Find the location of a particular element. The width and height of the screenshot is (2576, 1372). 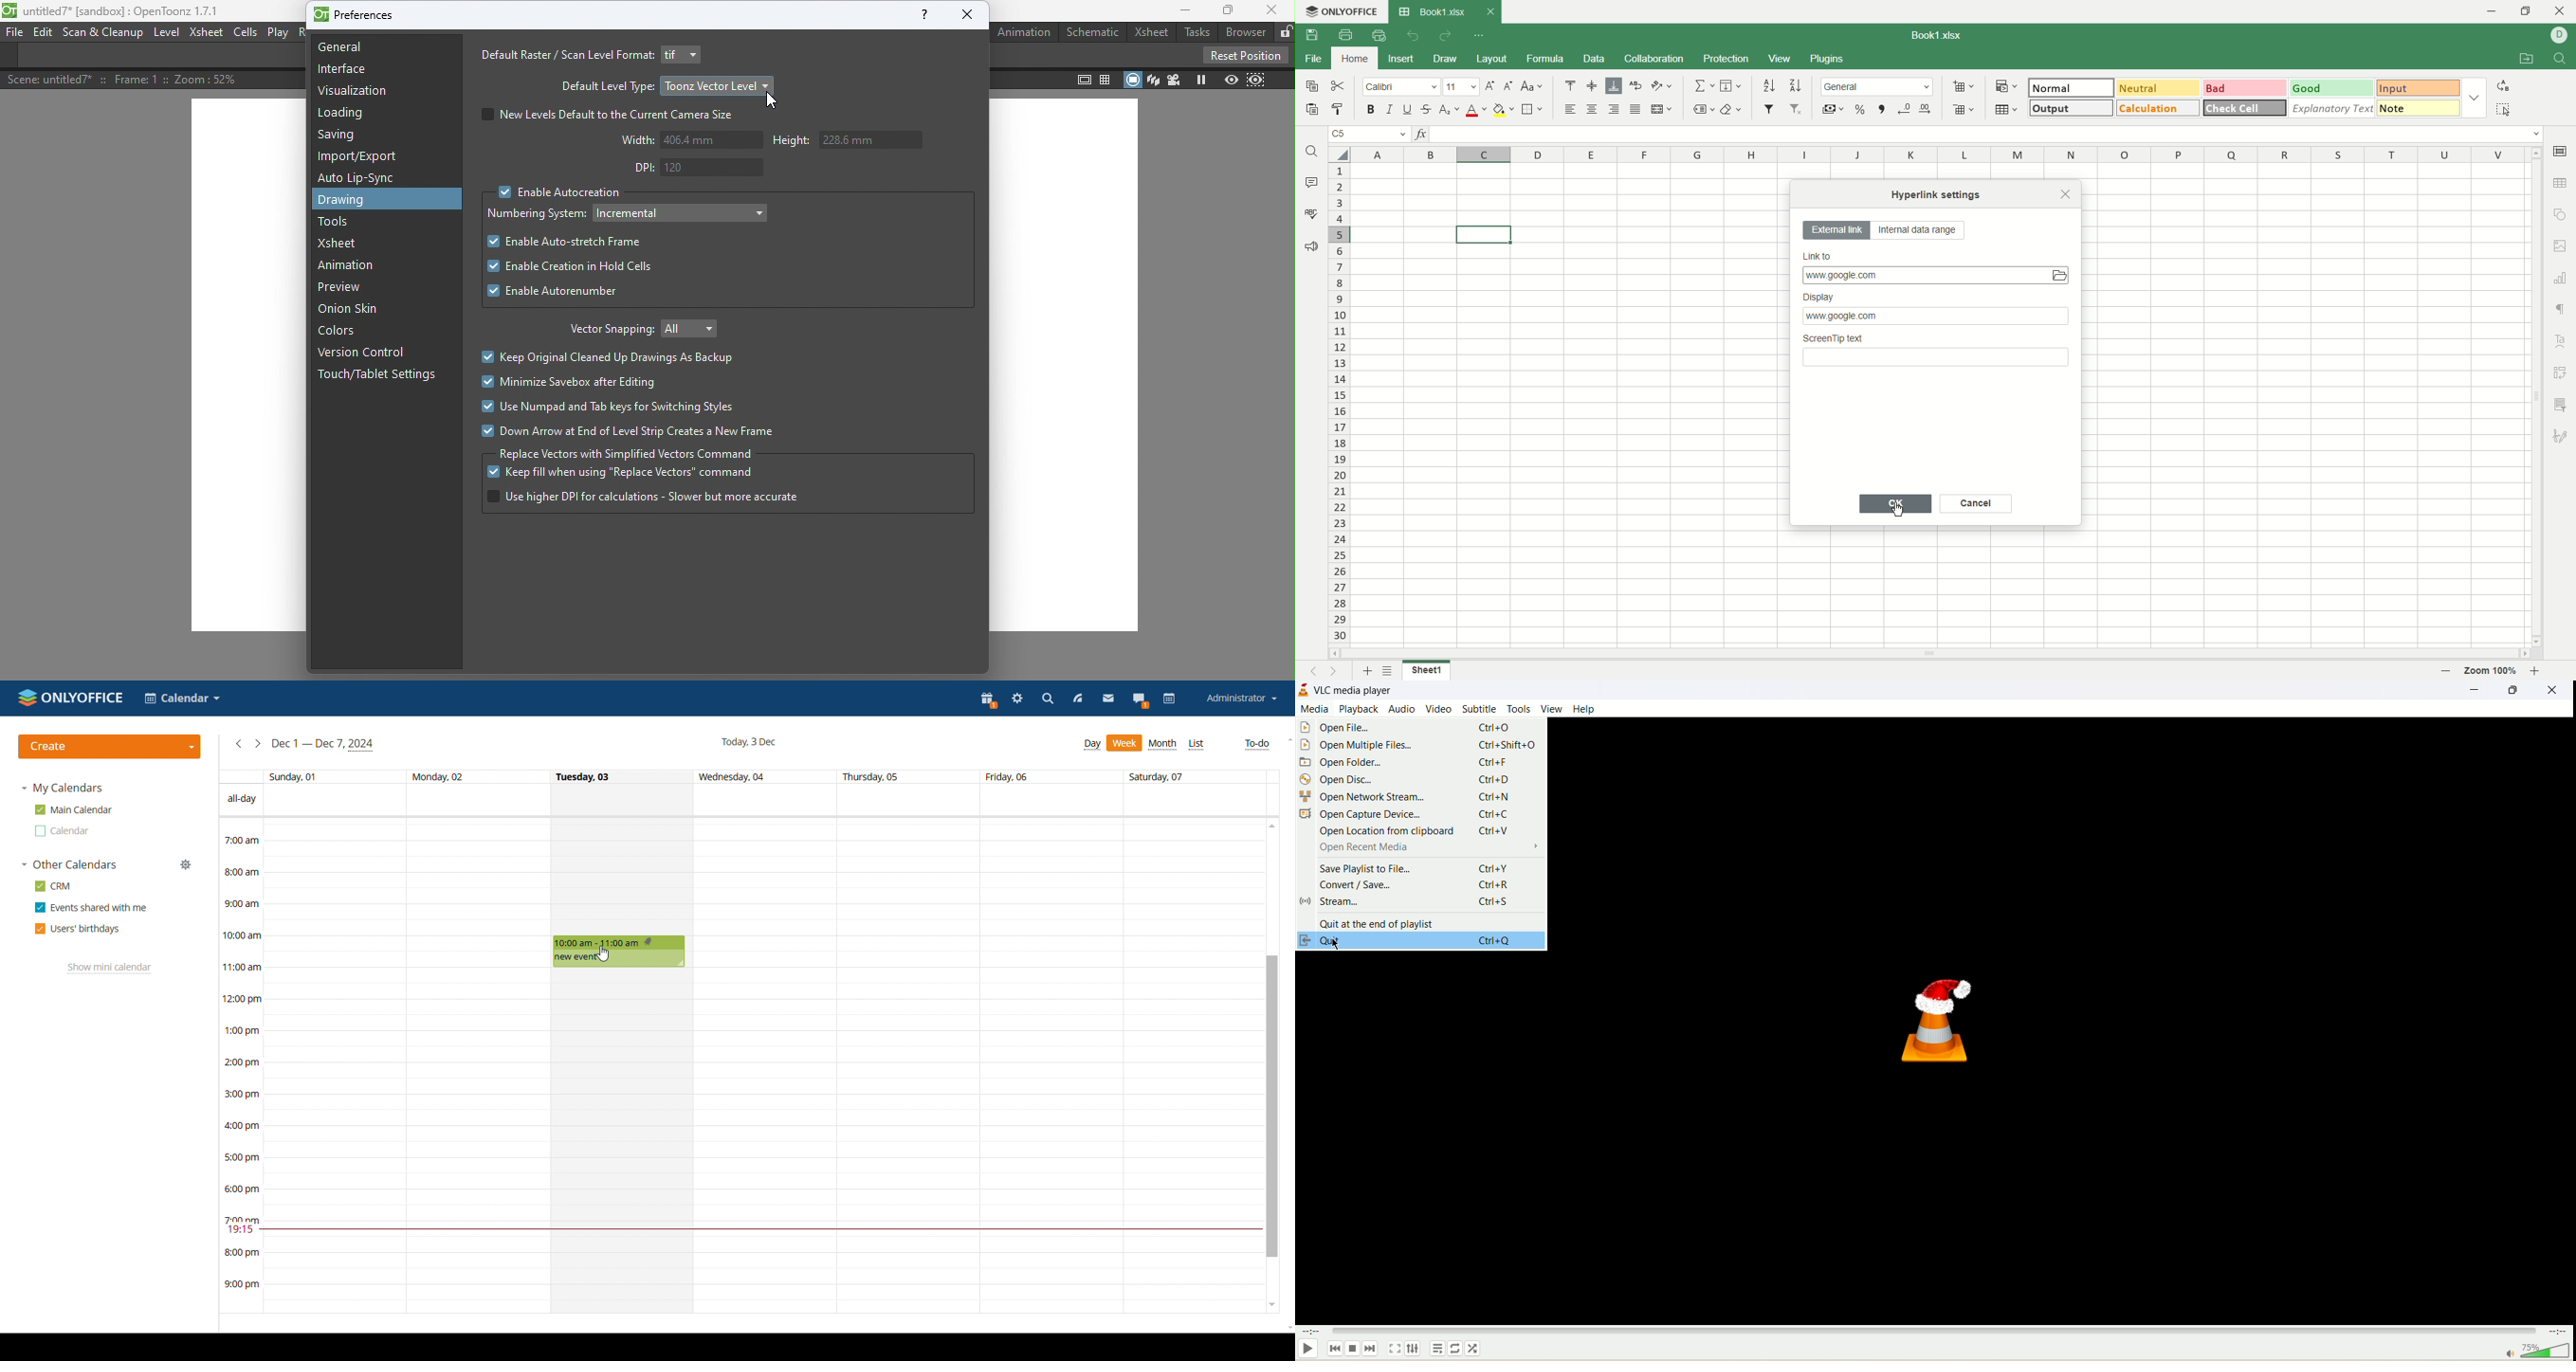

search is located at coordinates (1313, 153).